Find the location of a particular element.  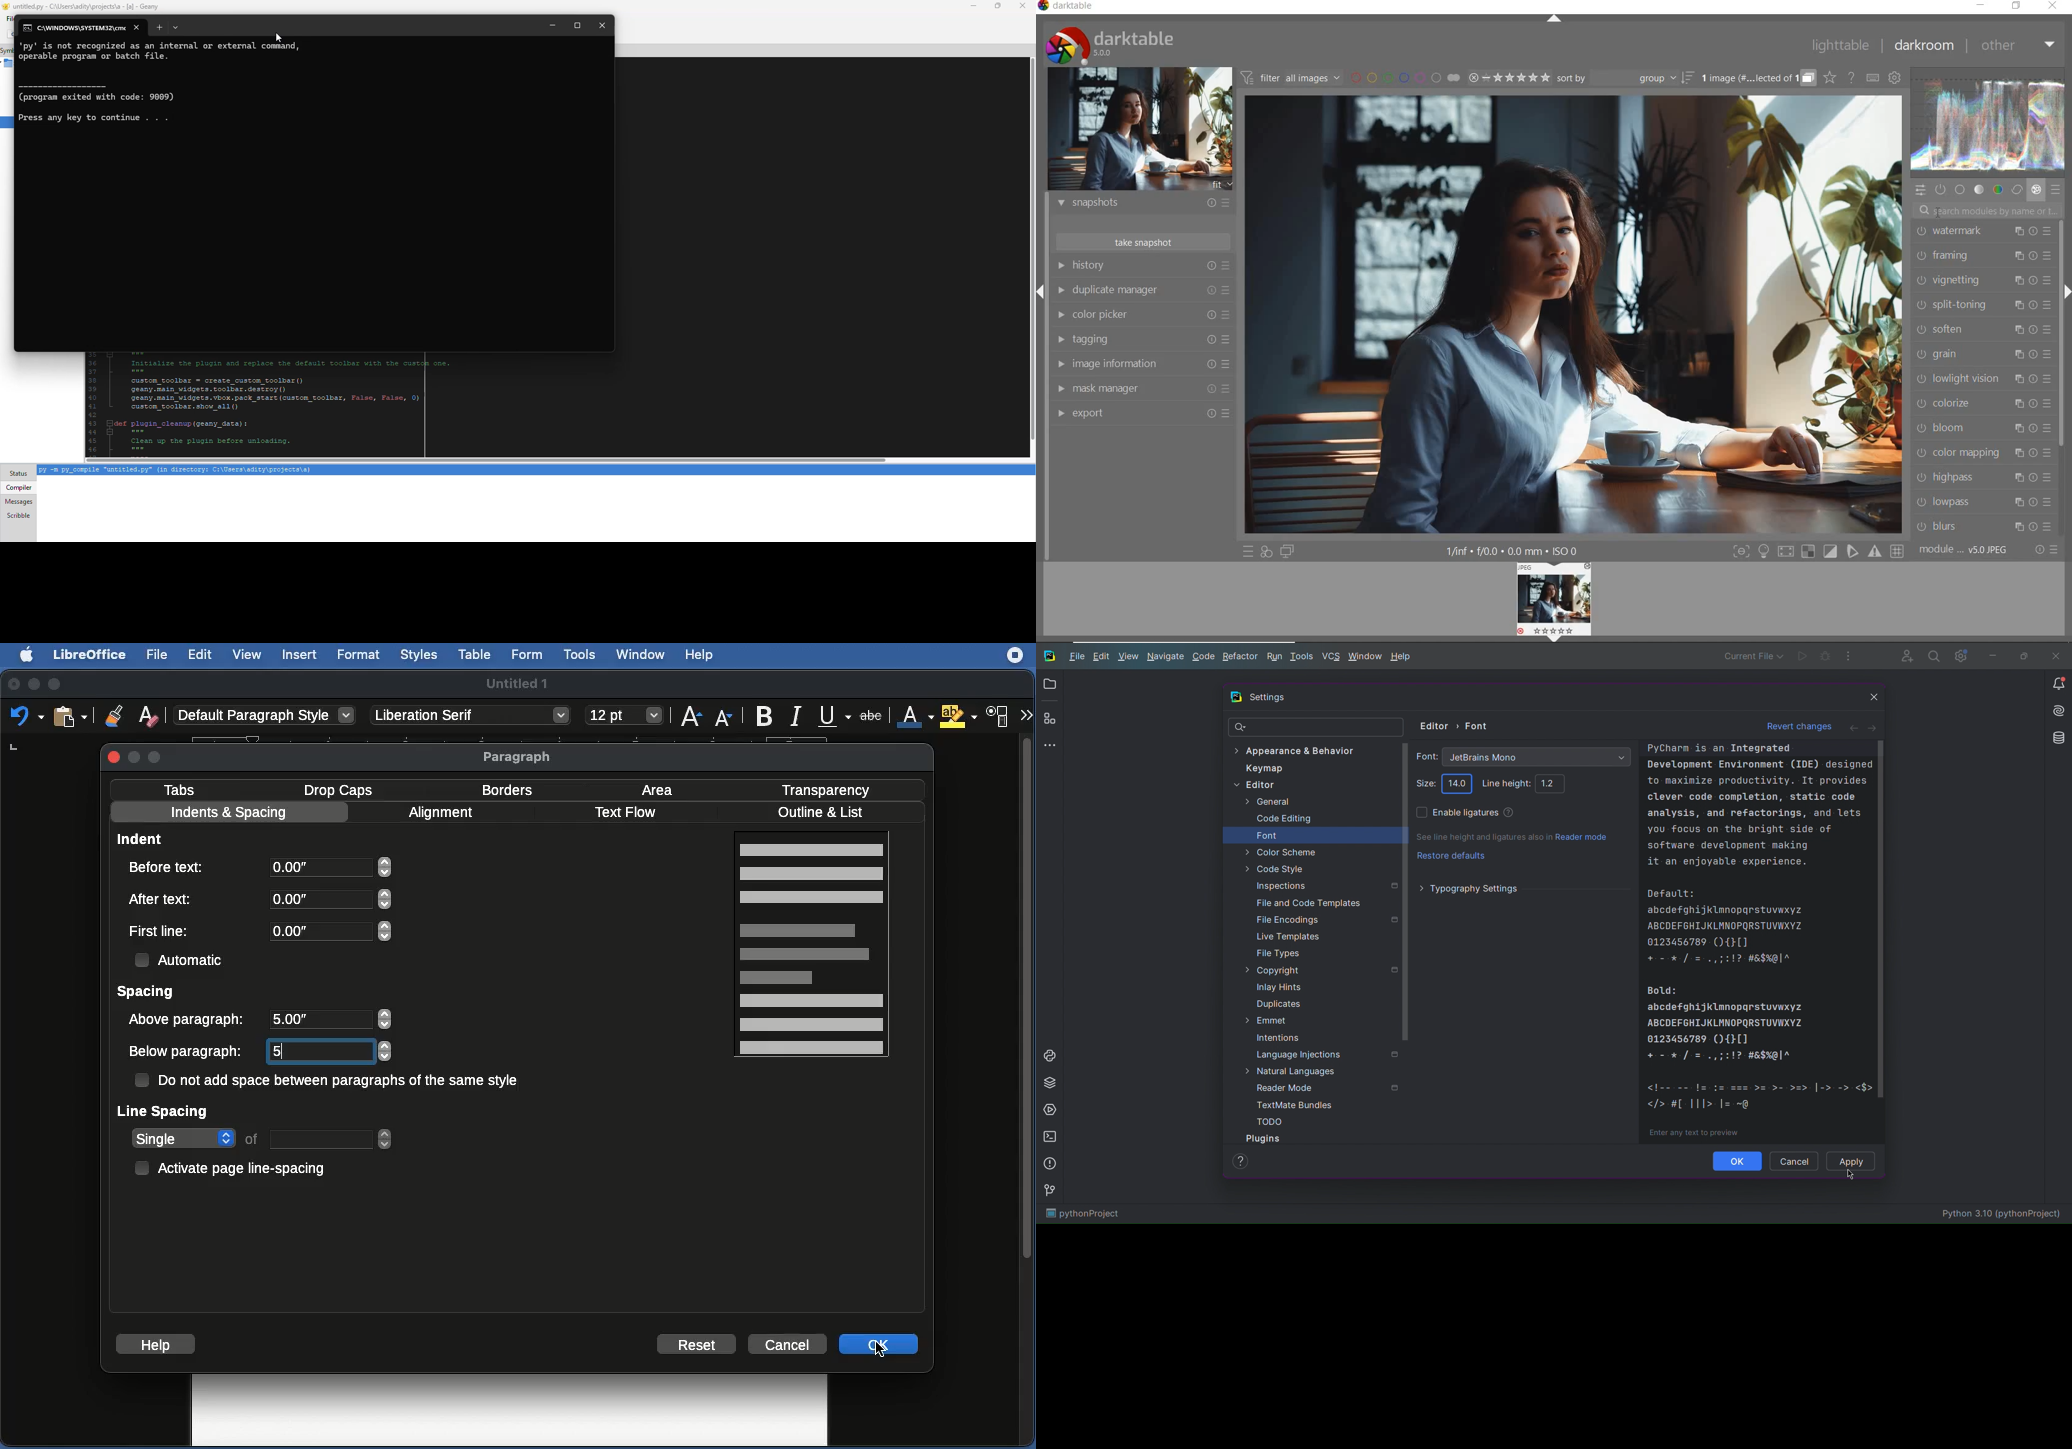

LibreOffice is located at coordinates (87, 656).